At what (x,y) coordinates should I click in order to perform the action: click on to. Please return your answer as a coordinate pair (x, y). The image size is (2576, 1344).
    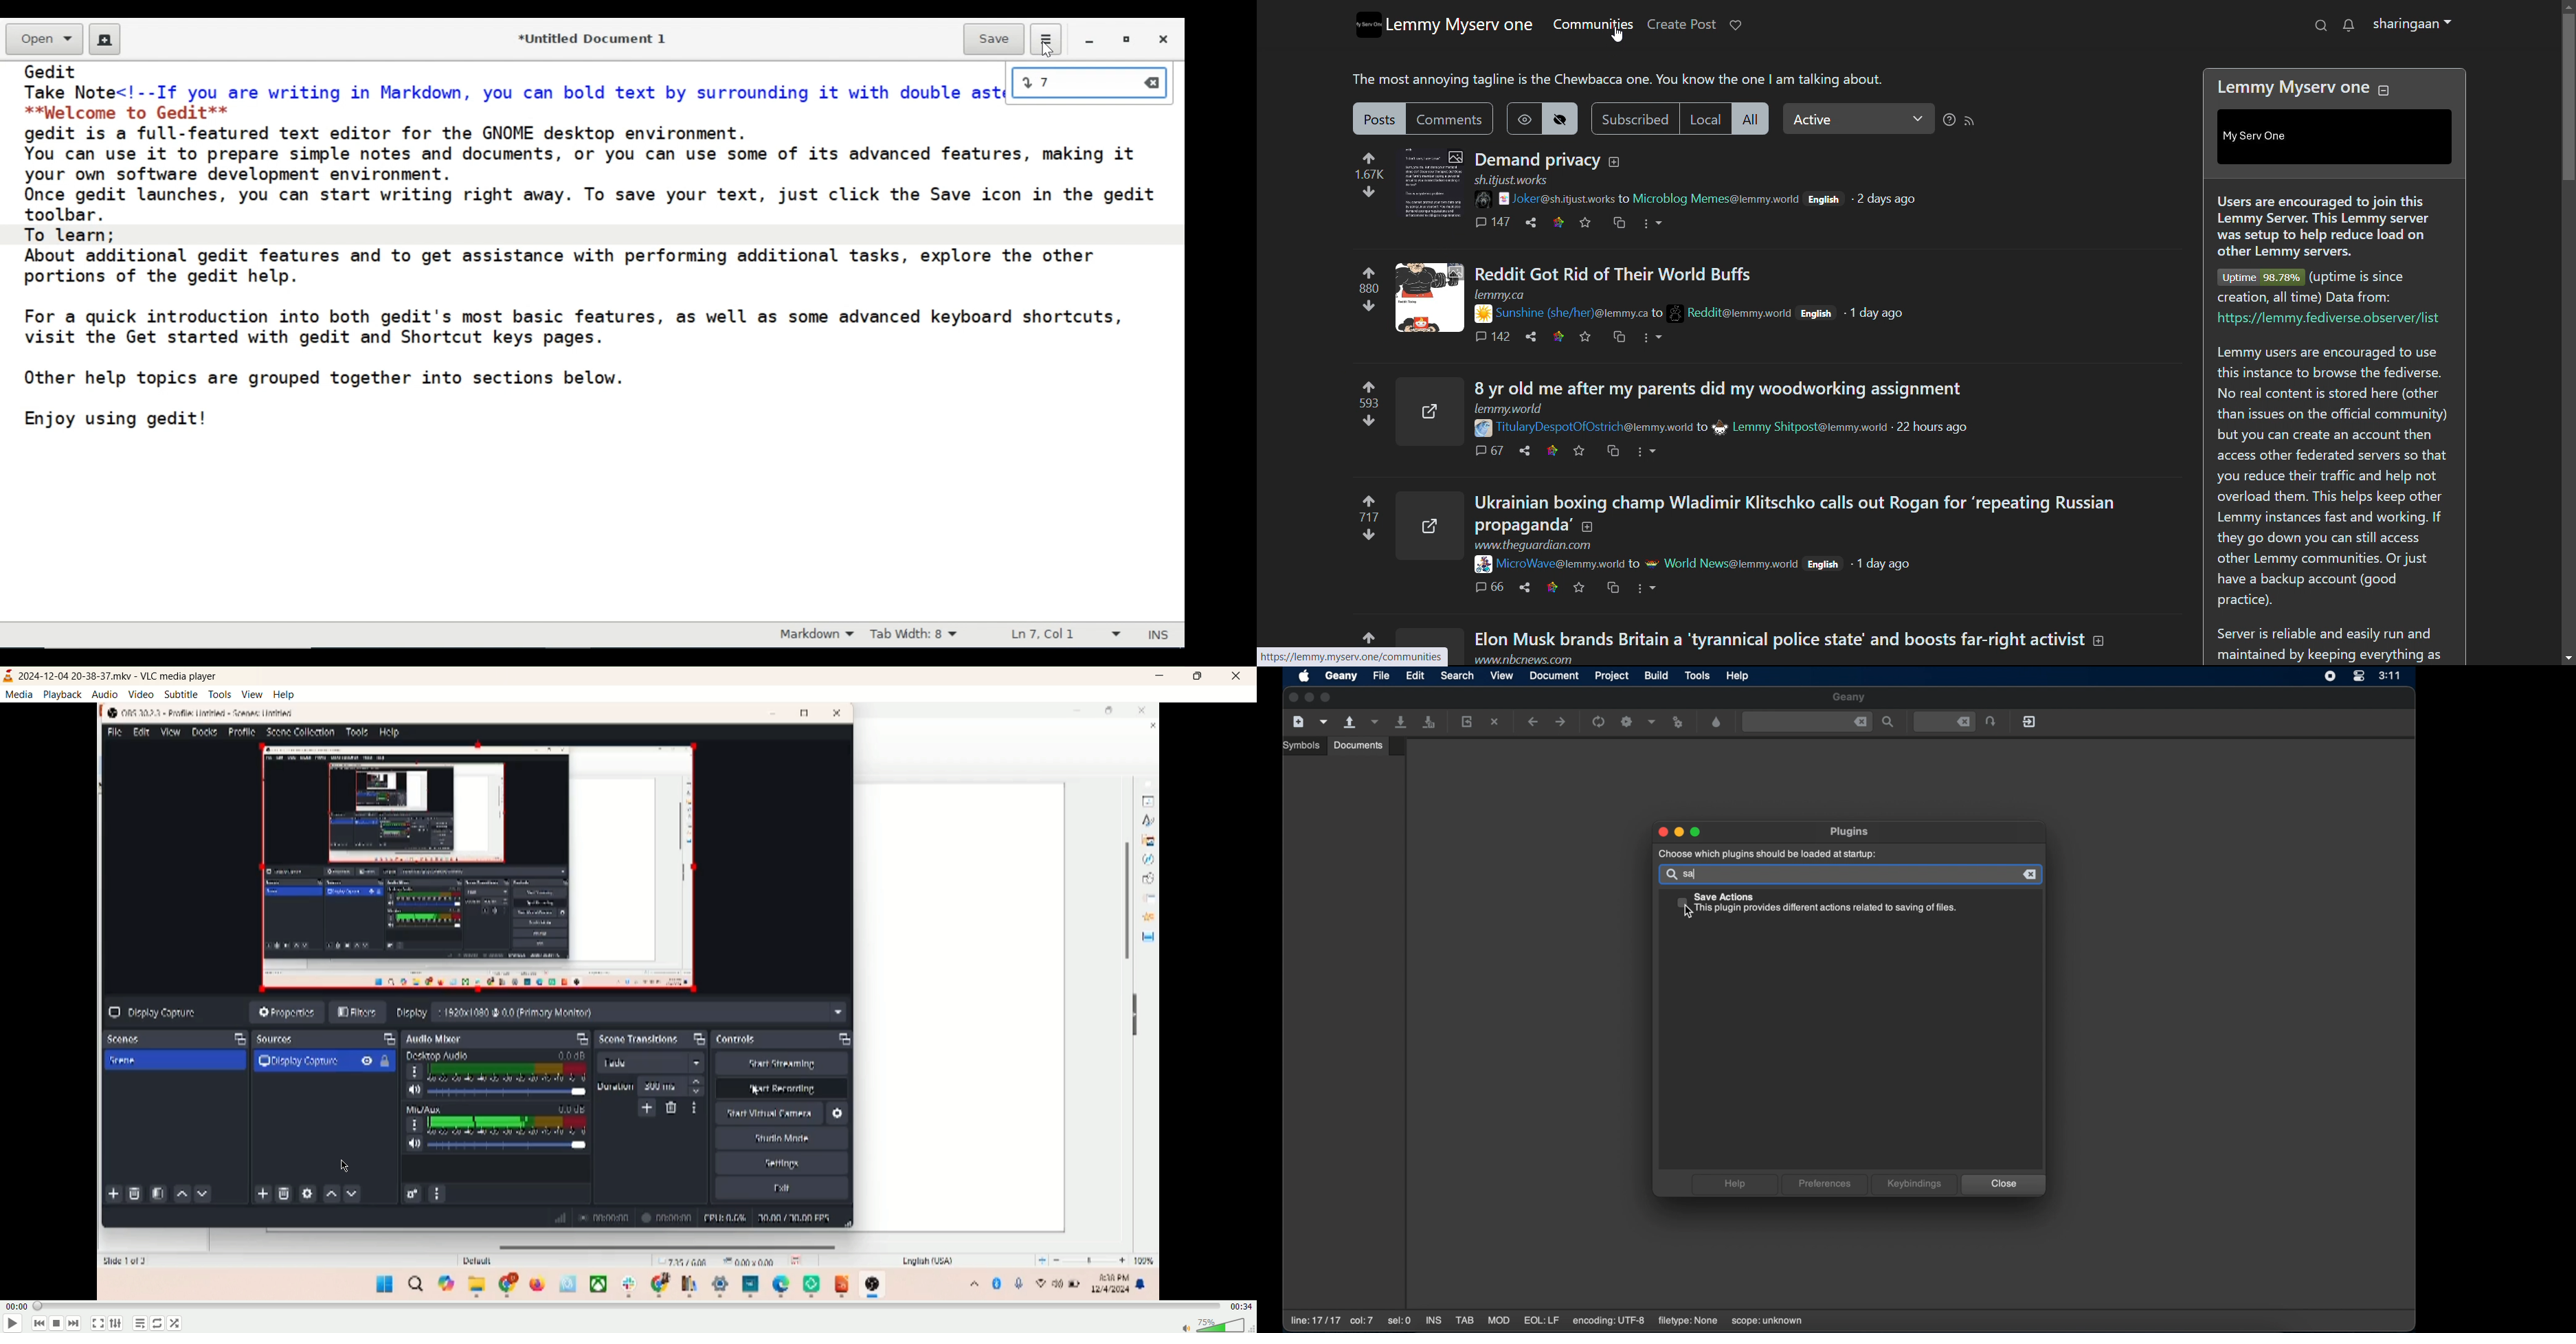
    Looking at the image, I should click on (1701, 428).